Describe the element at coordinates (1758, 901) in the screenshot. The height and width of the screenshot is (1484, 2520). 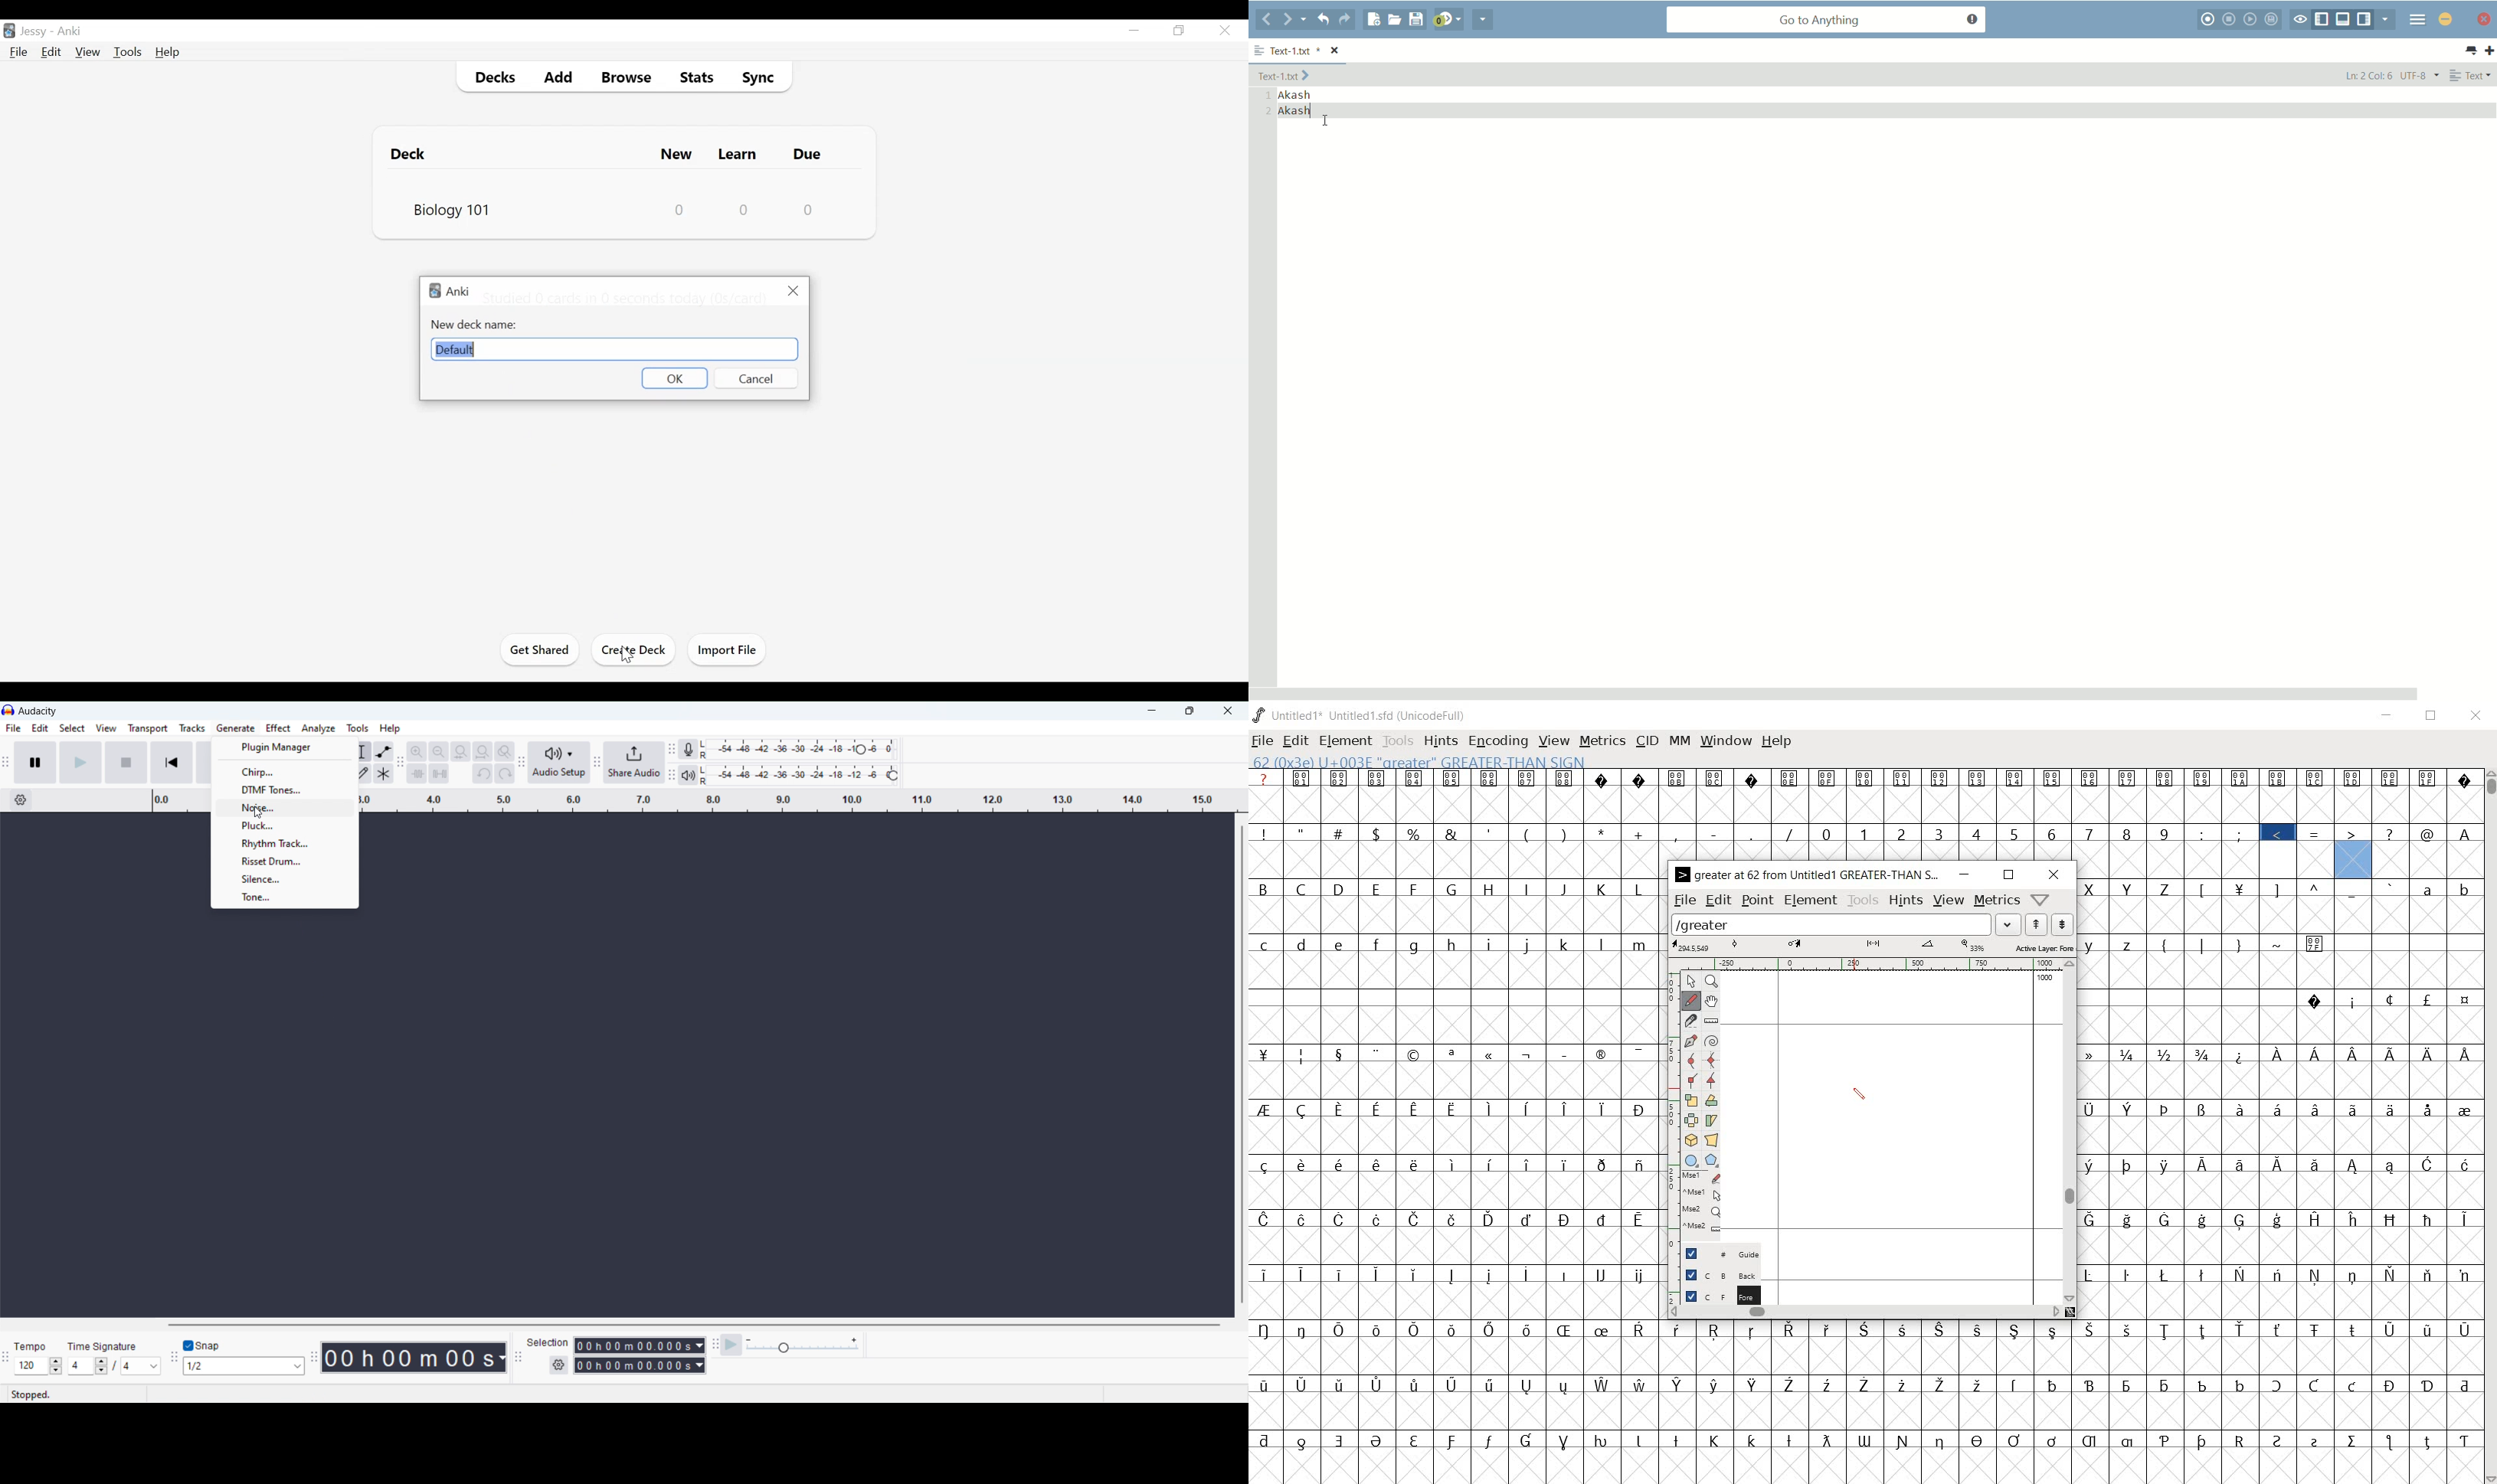
I see `point` at that location.